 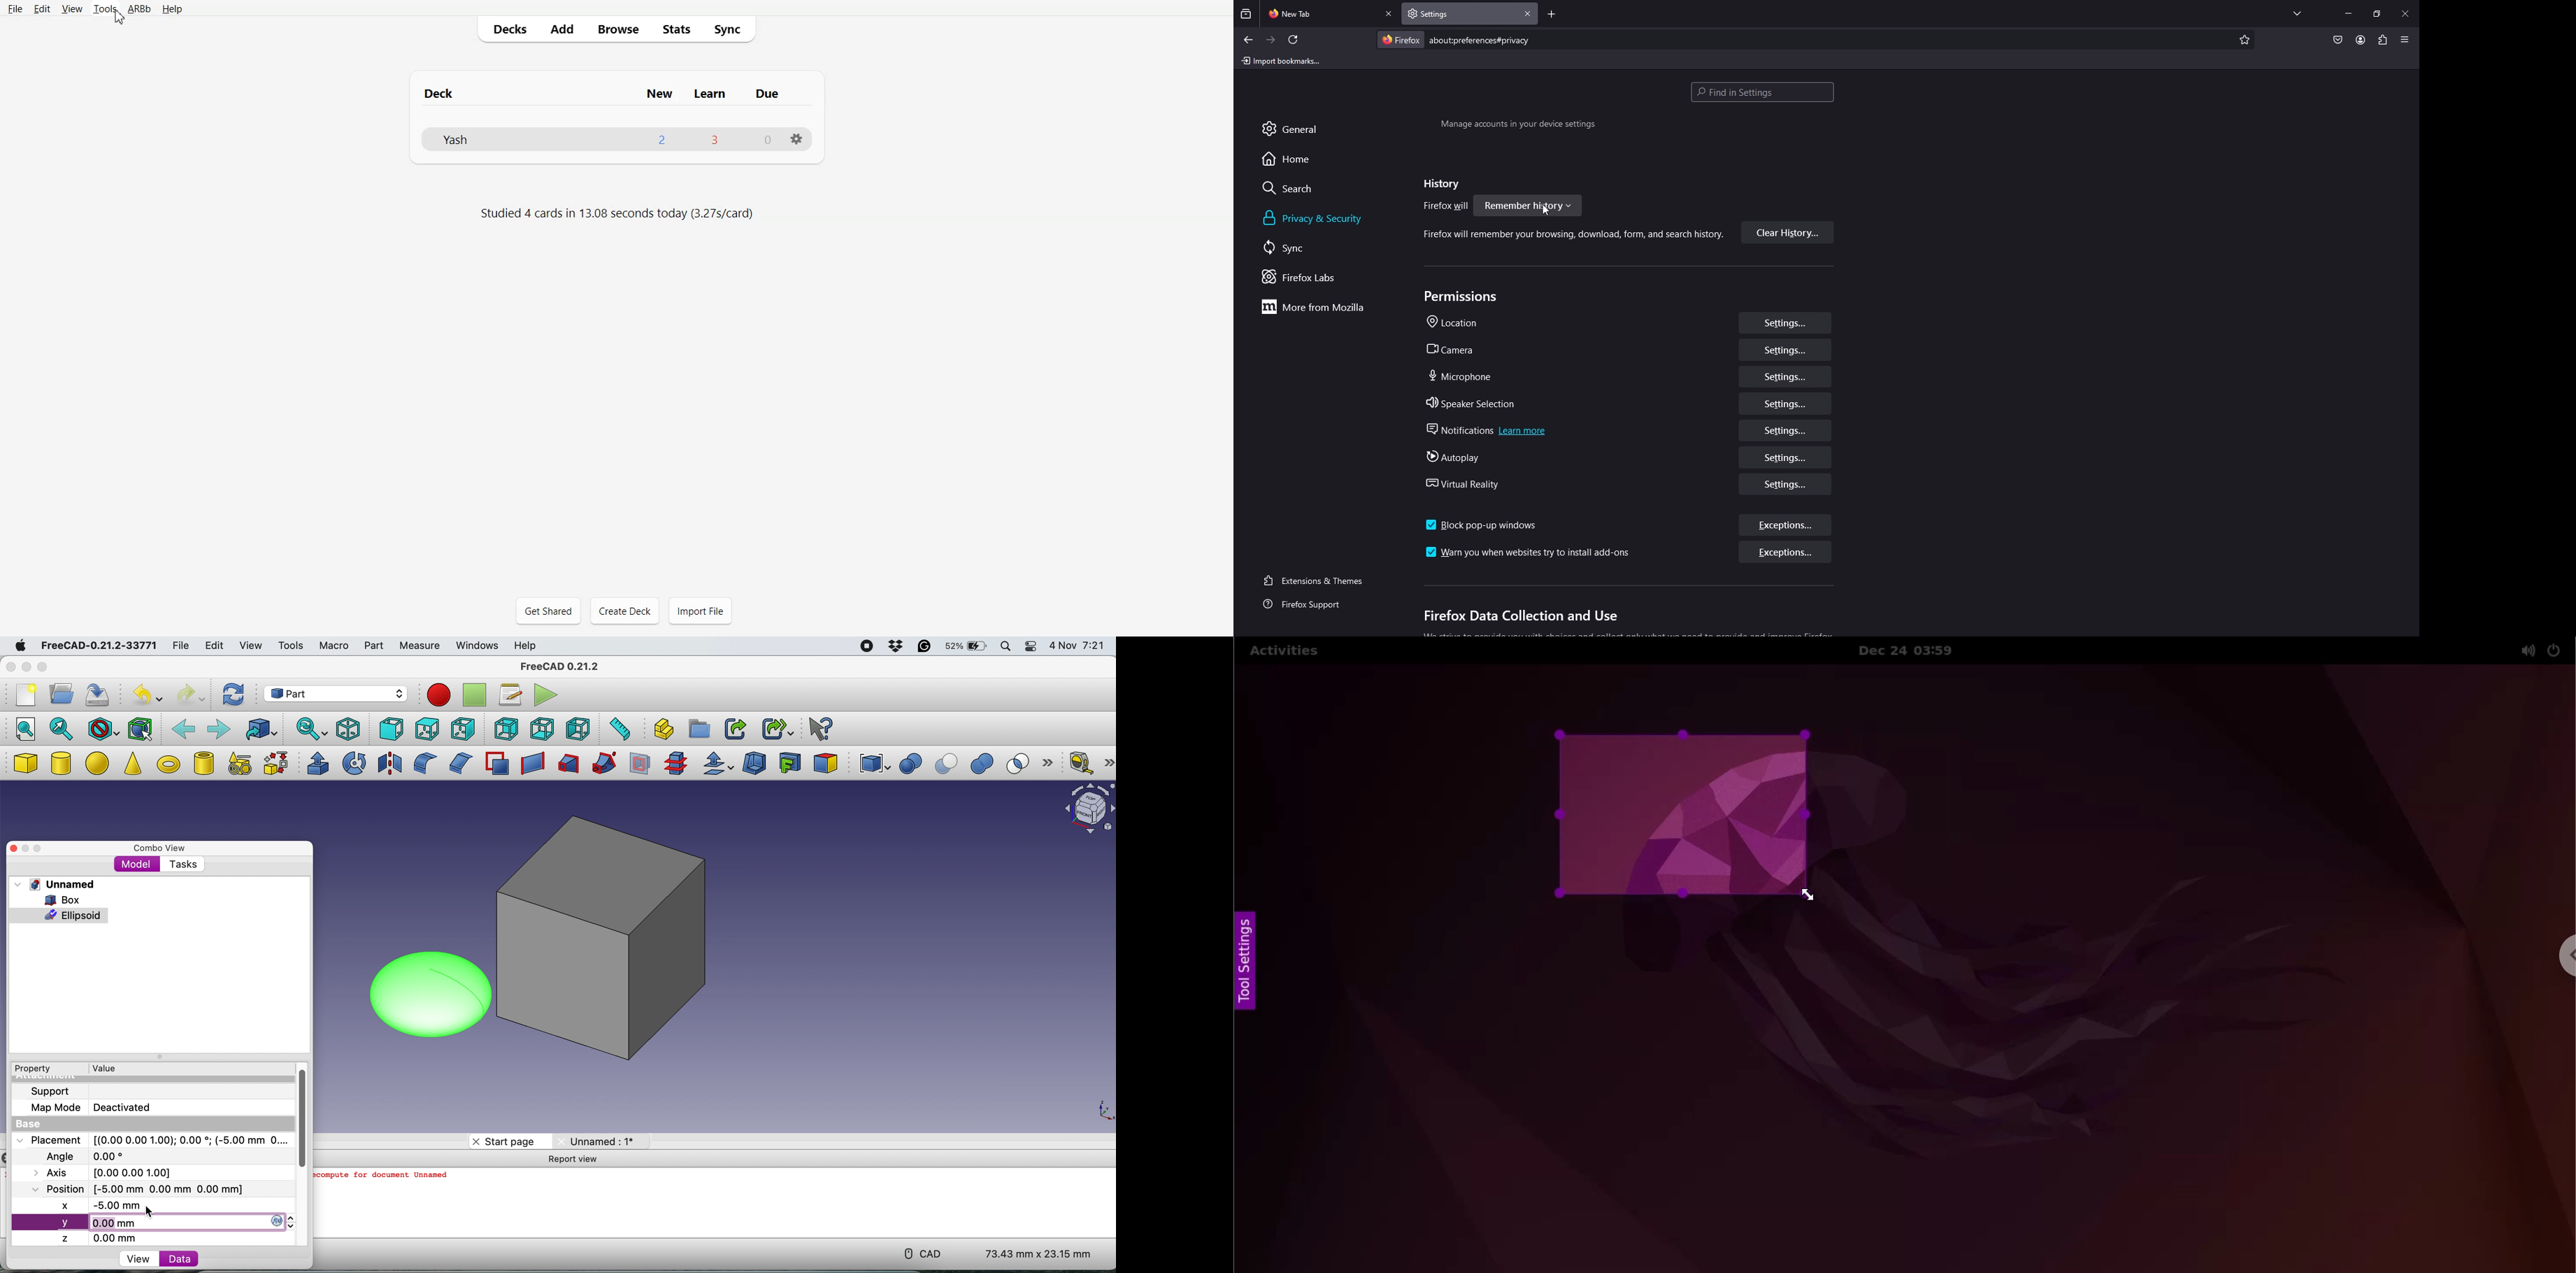 I want to click on offset, so click(x=719, y=765).